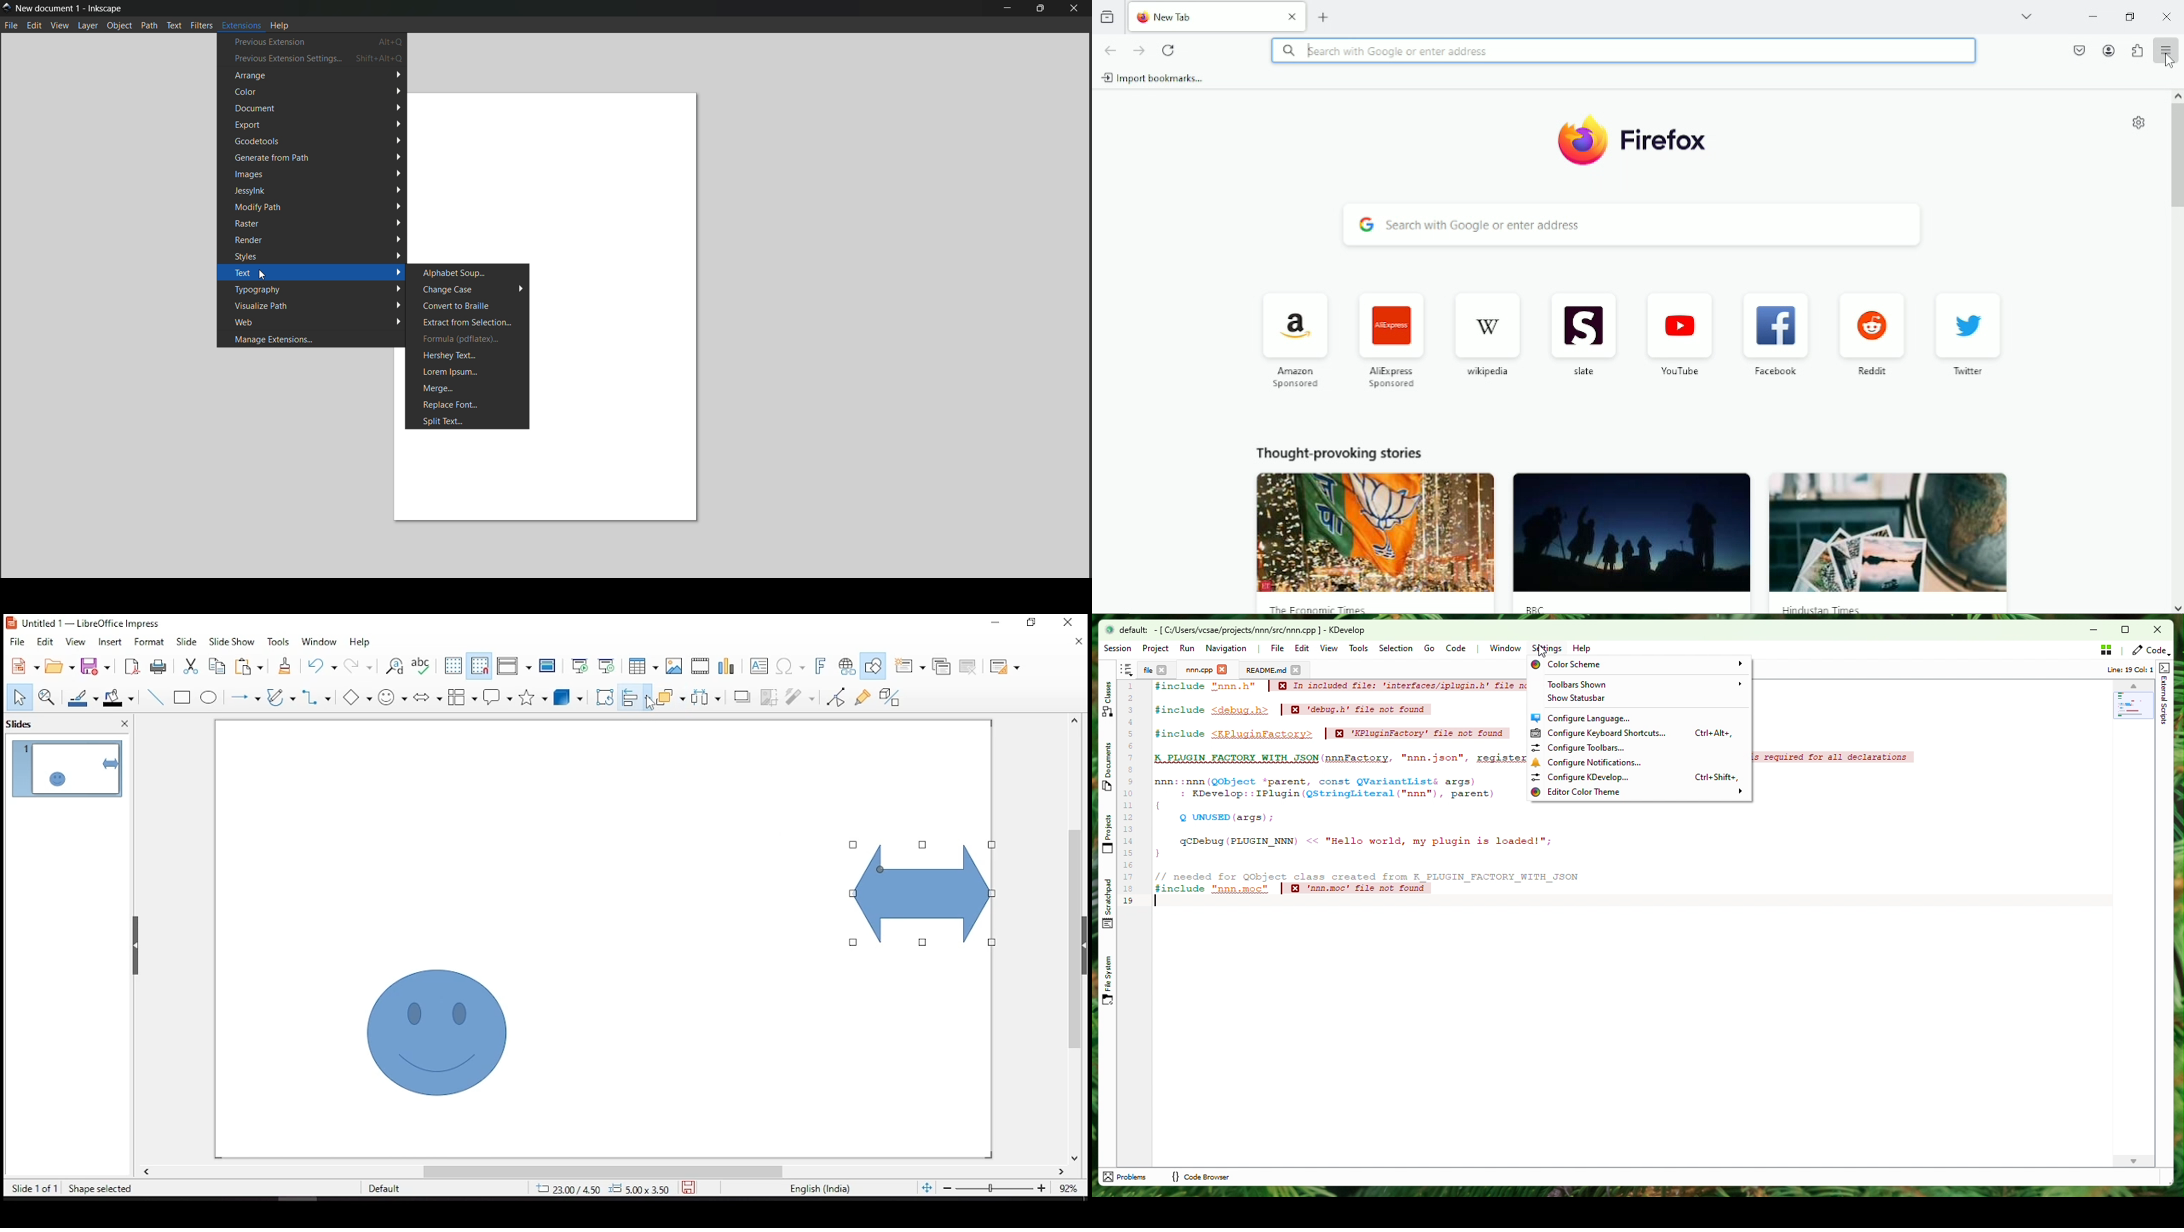 This screenshot has height=1232, width=2184. Describe the element at coordinates (112, 642) in the screenshot. I see `insert` at that location.